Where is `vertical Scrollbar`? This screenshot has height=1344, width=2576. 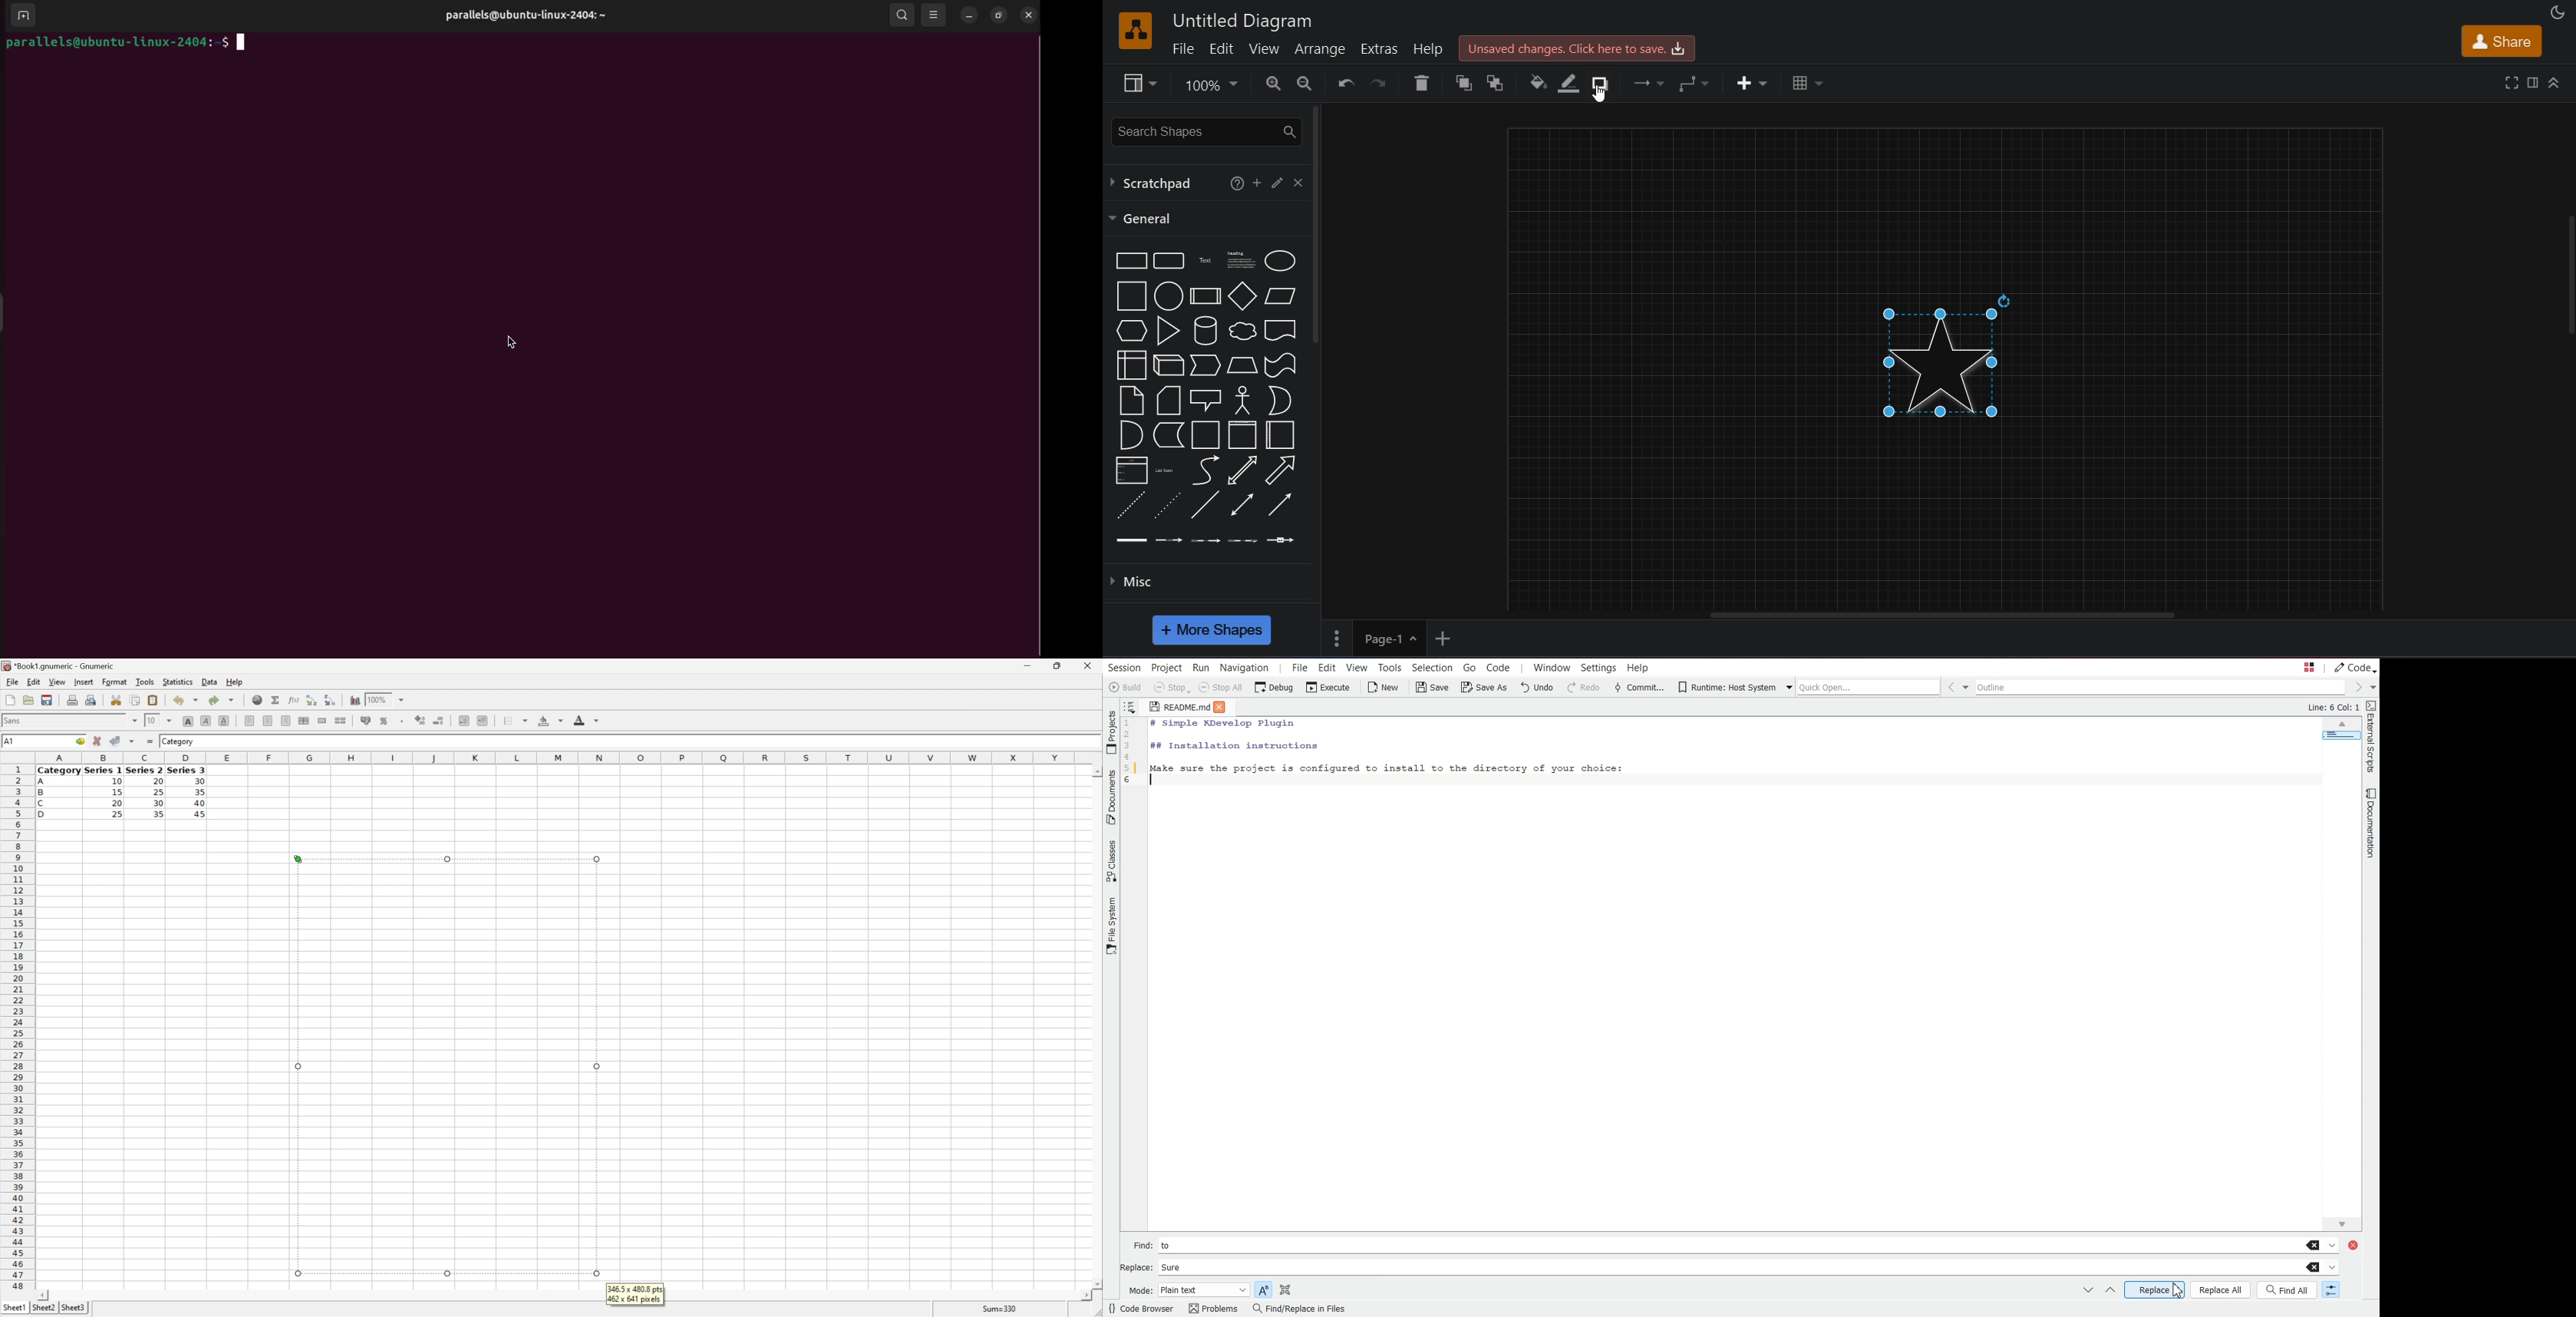
vertical Scrollbar is located at coordinates (2564, 309).